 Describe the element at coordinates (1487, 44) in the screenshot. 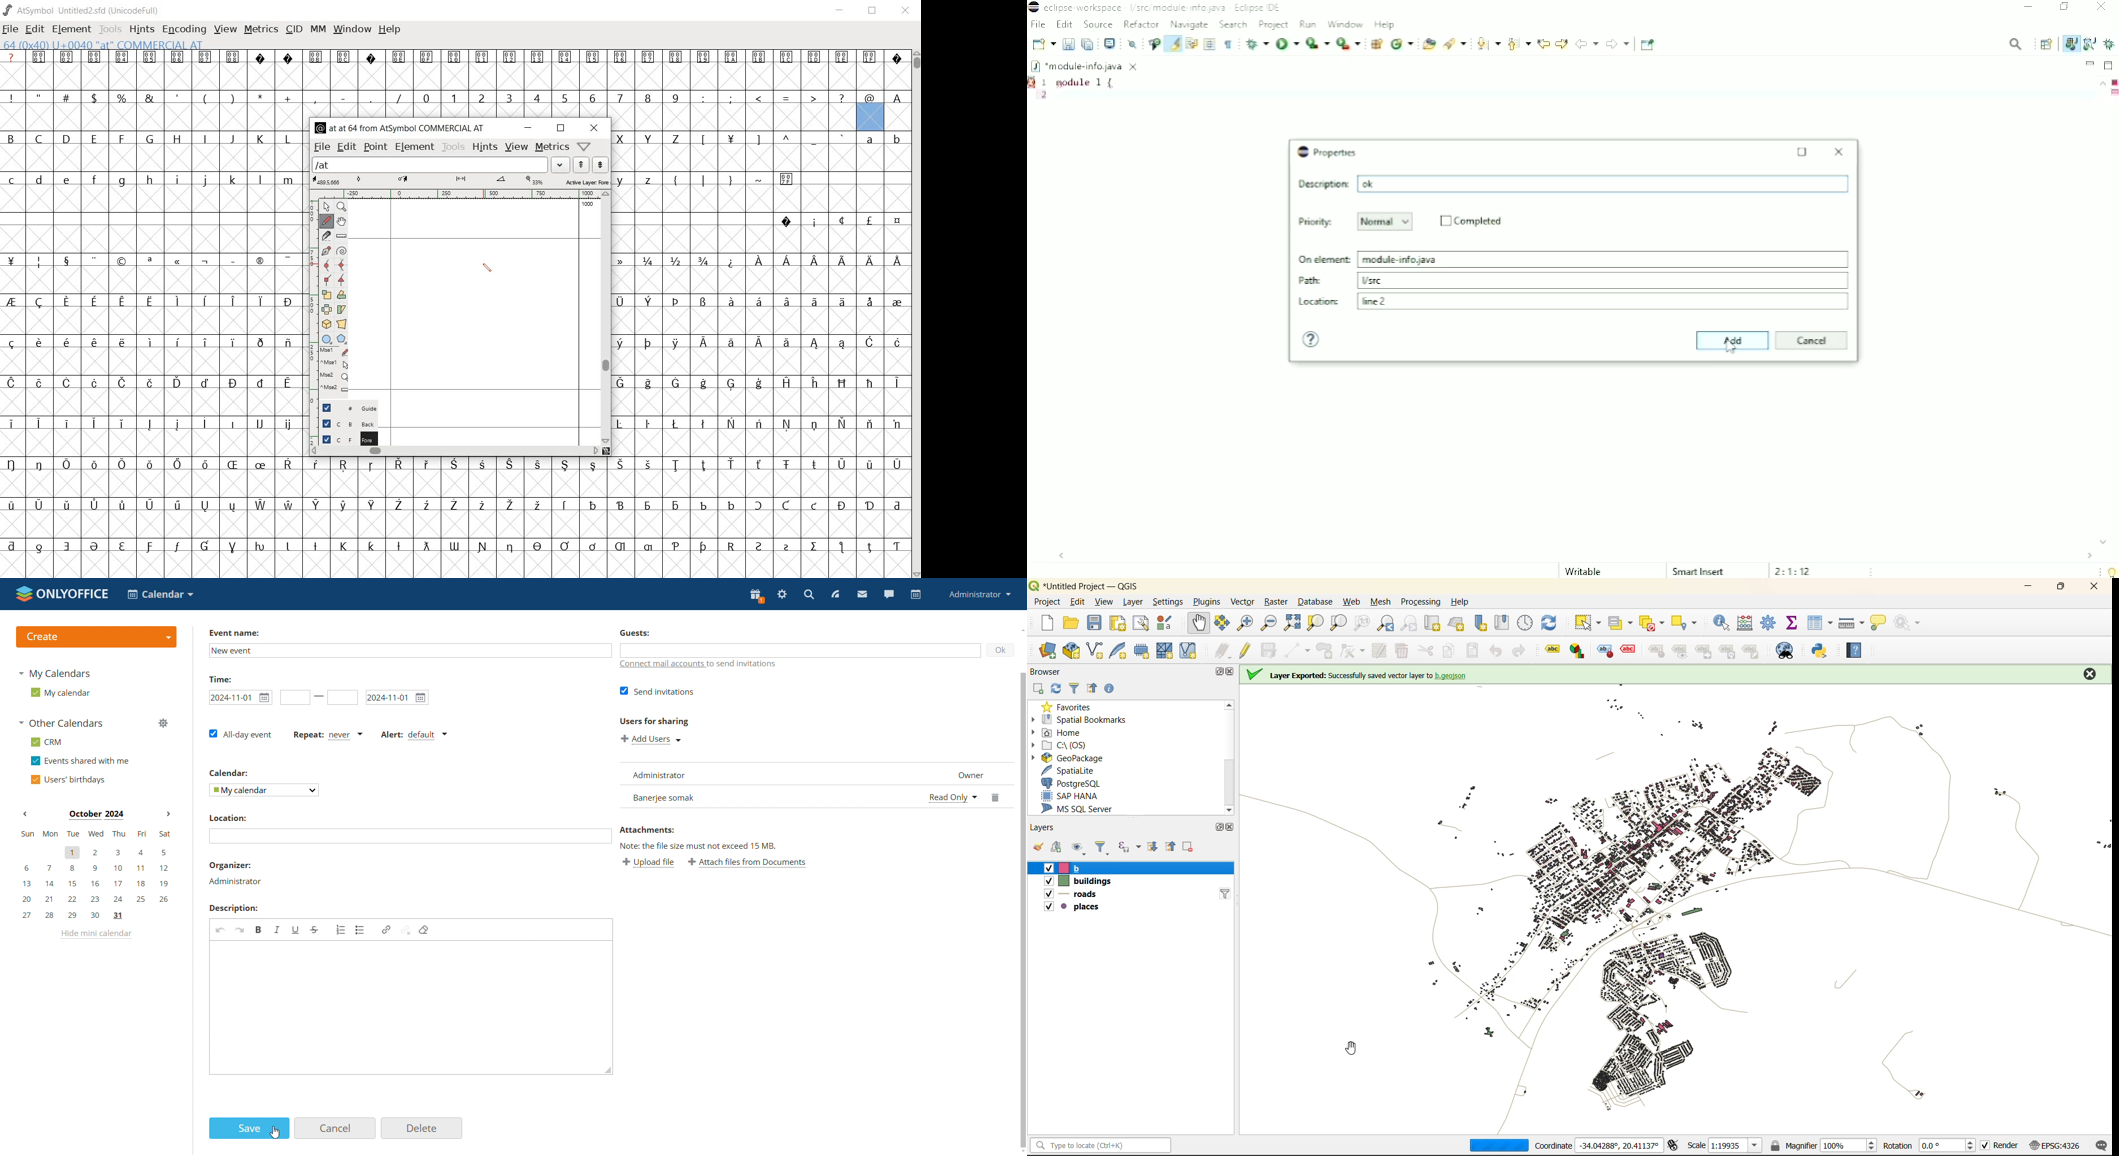

I see `Next annotation` at that location.